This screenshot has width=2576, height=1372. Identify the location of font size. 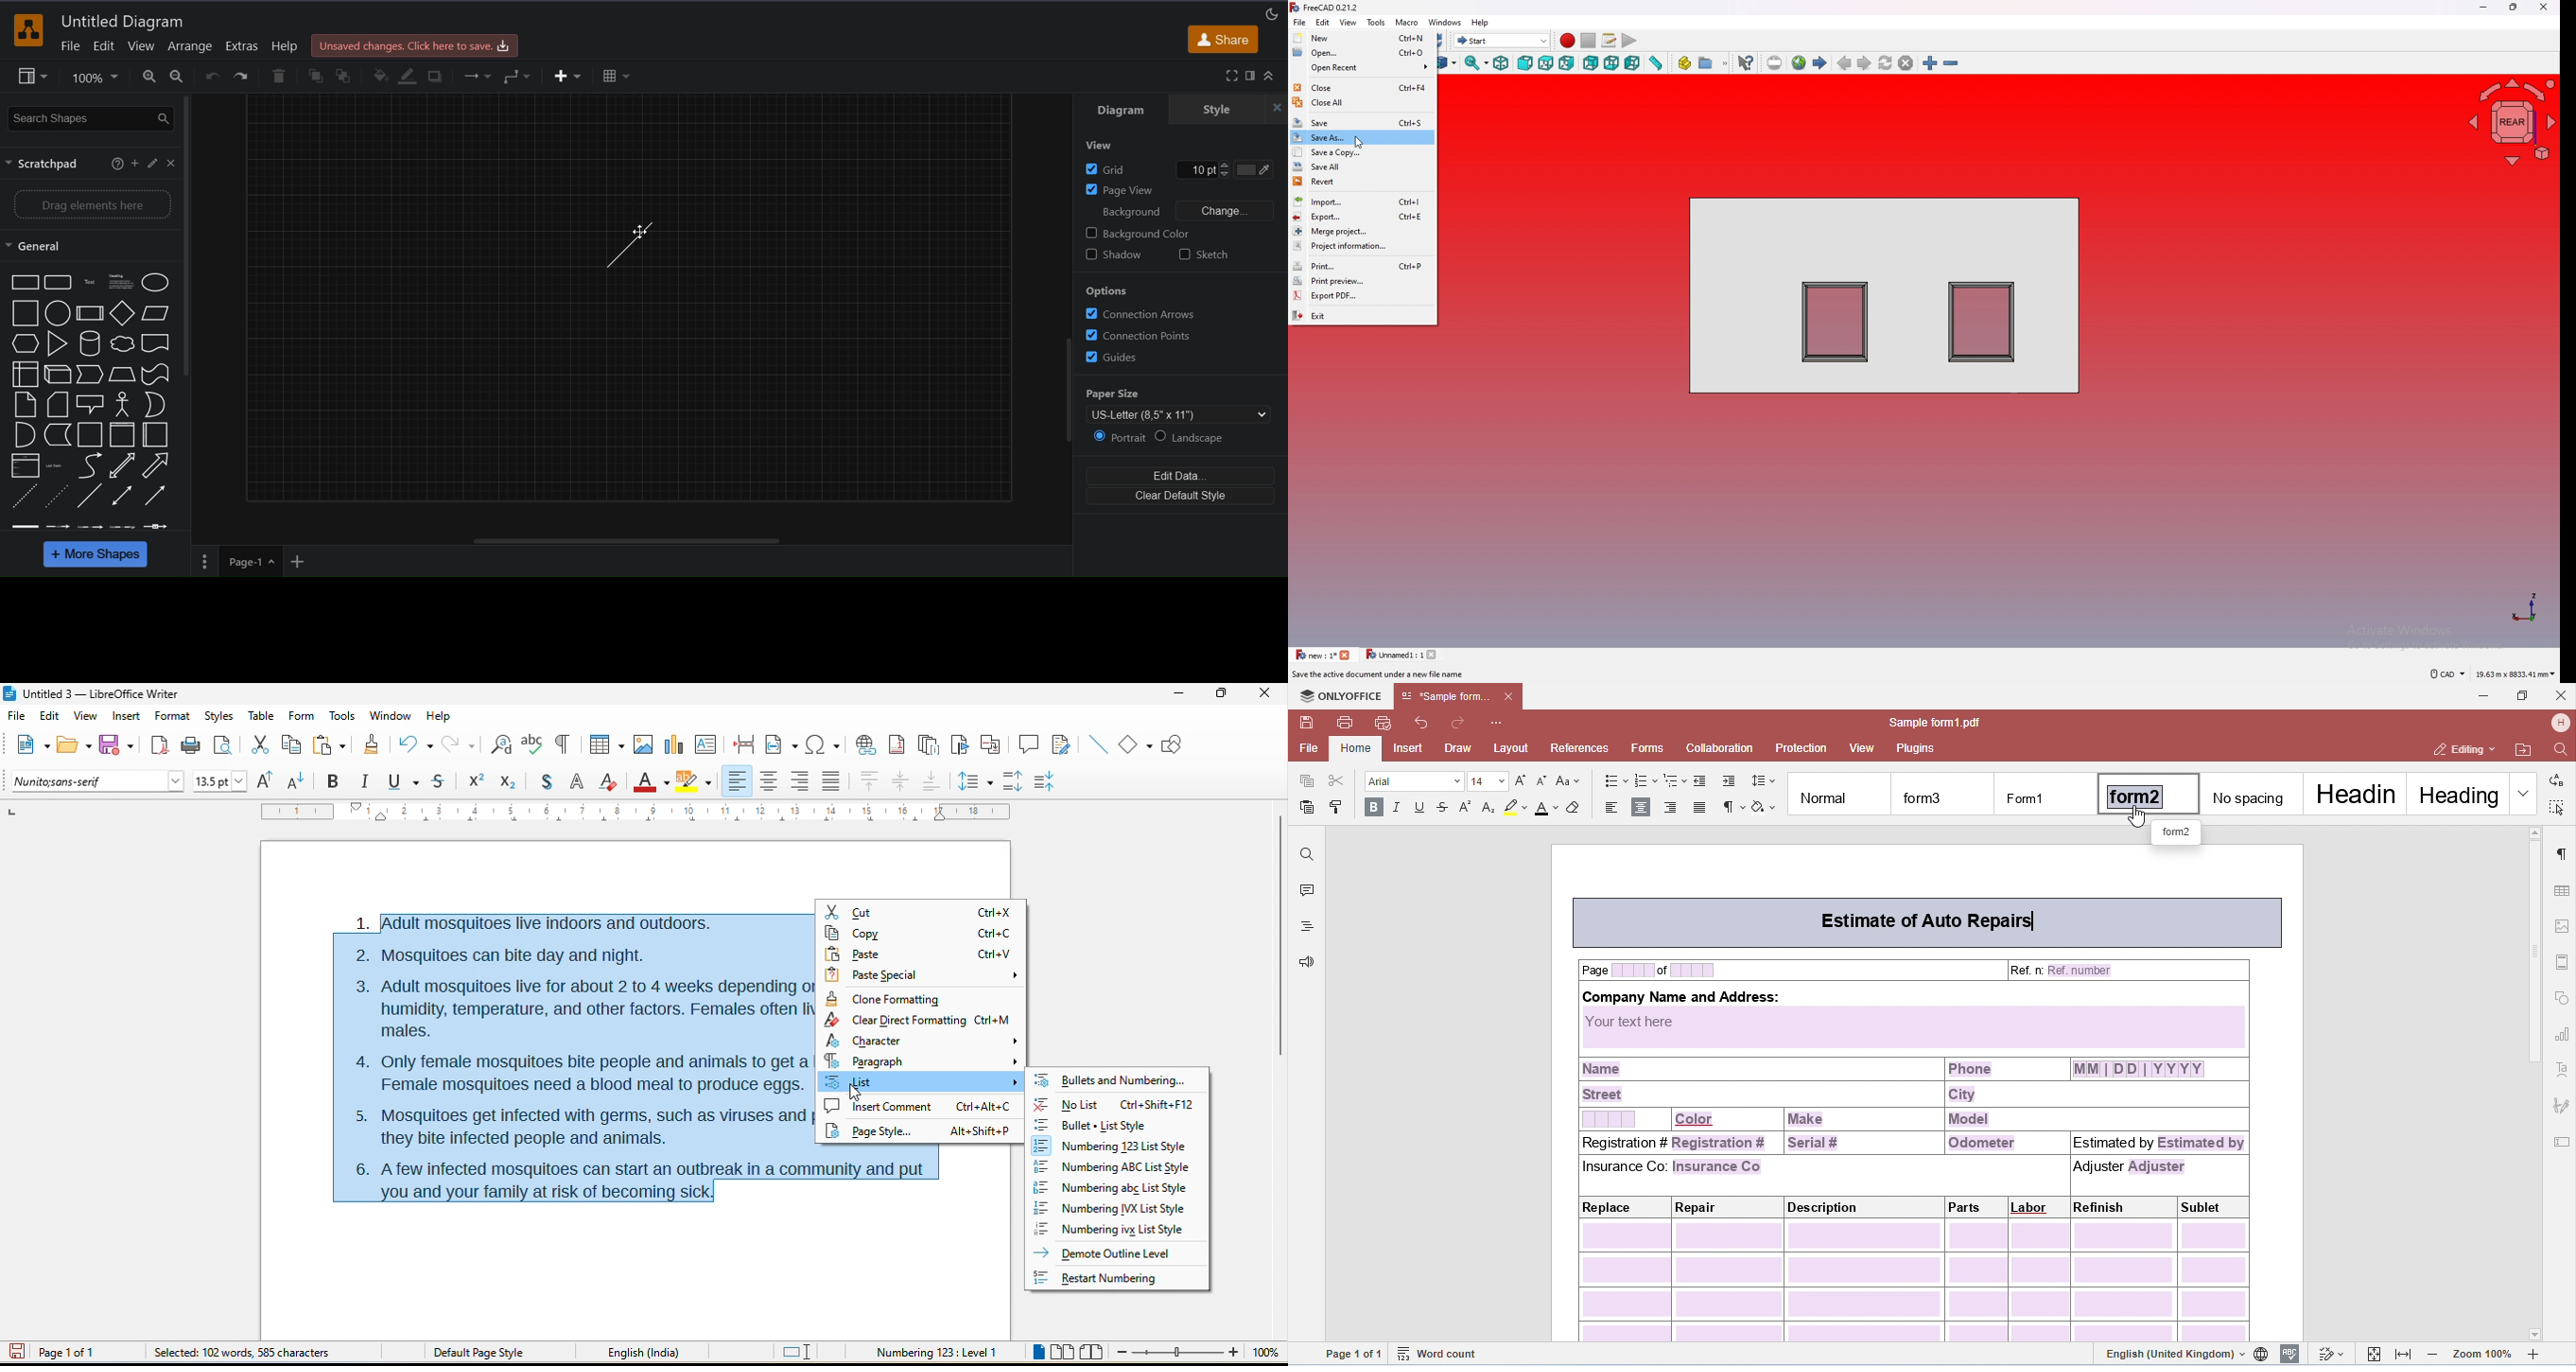
(221, 781).